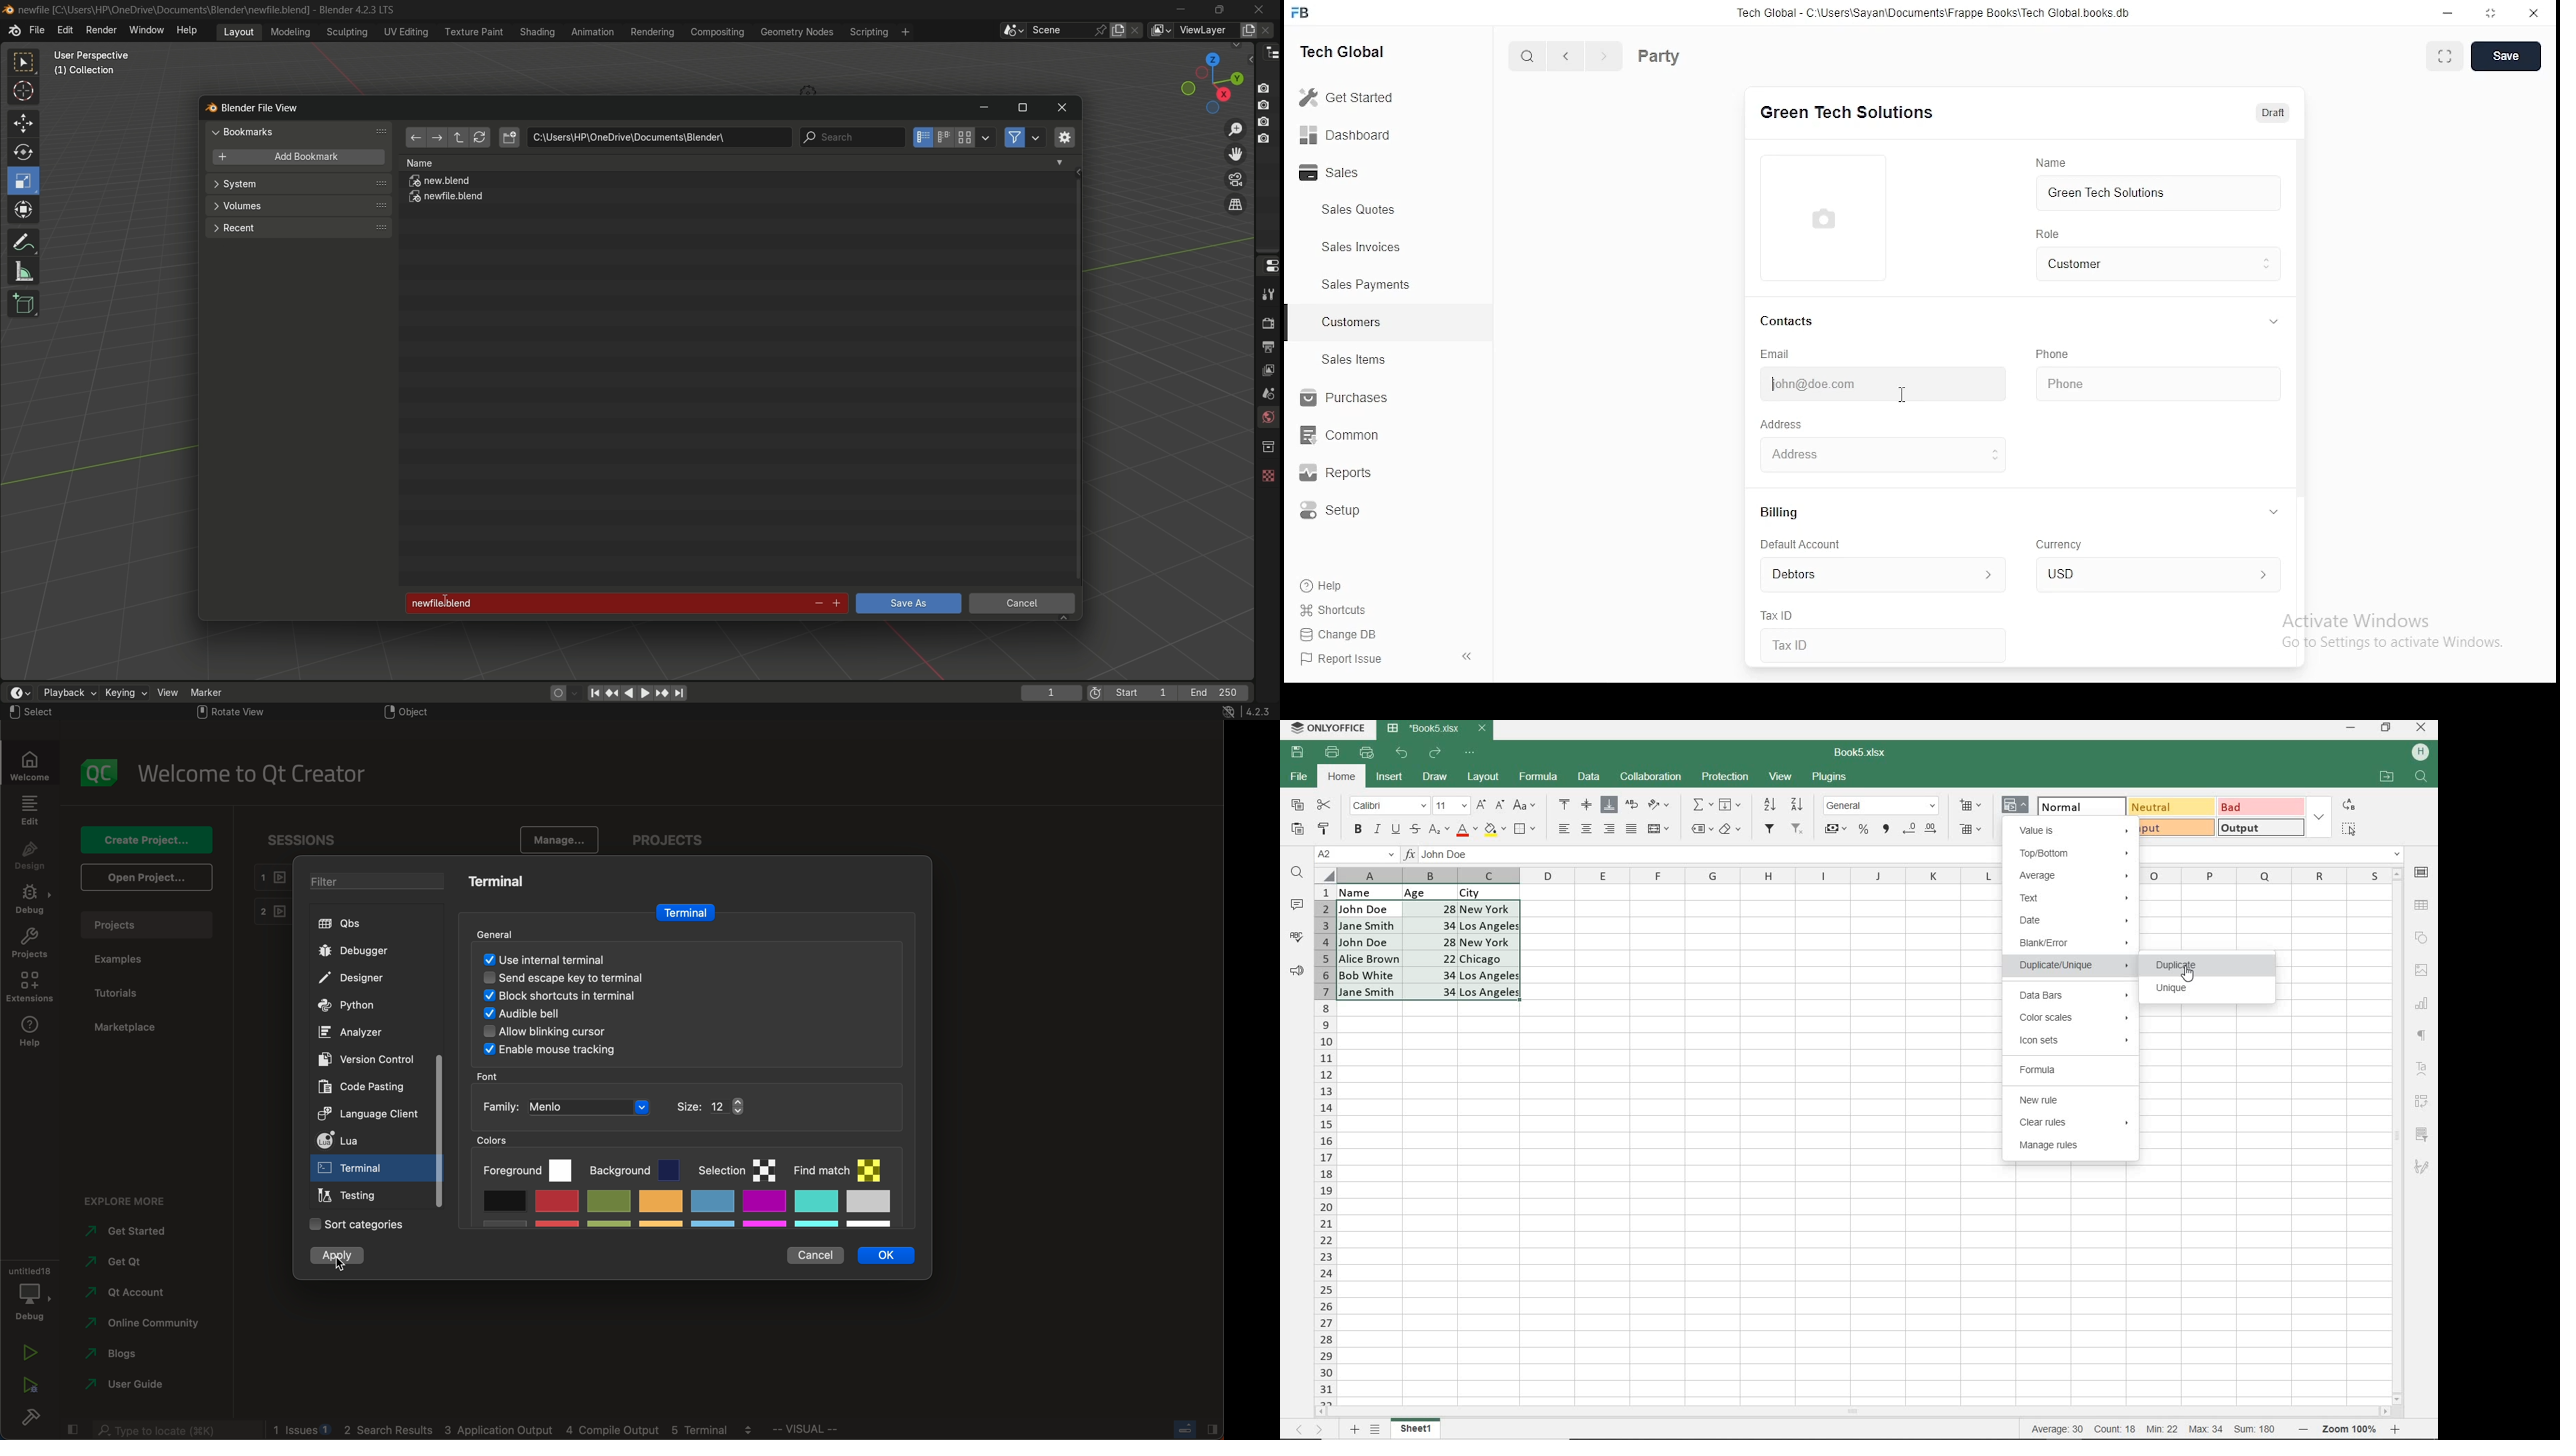 The height and width of the screenshot is (1456, 2576). What do you see at coordinates (2073, 922) in the screenshot?
I see `DATE` at bounding box center [2073, 922].